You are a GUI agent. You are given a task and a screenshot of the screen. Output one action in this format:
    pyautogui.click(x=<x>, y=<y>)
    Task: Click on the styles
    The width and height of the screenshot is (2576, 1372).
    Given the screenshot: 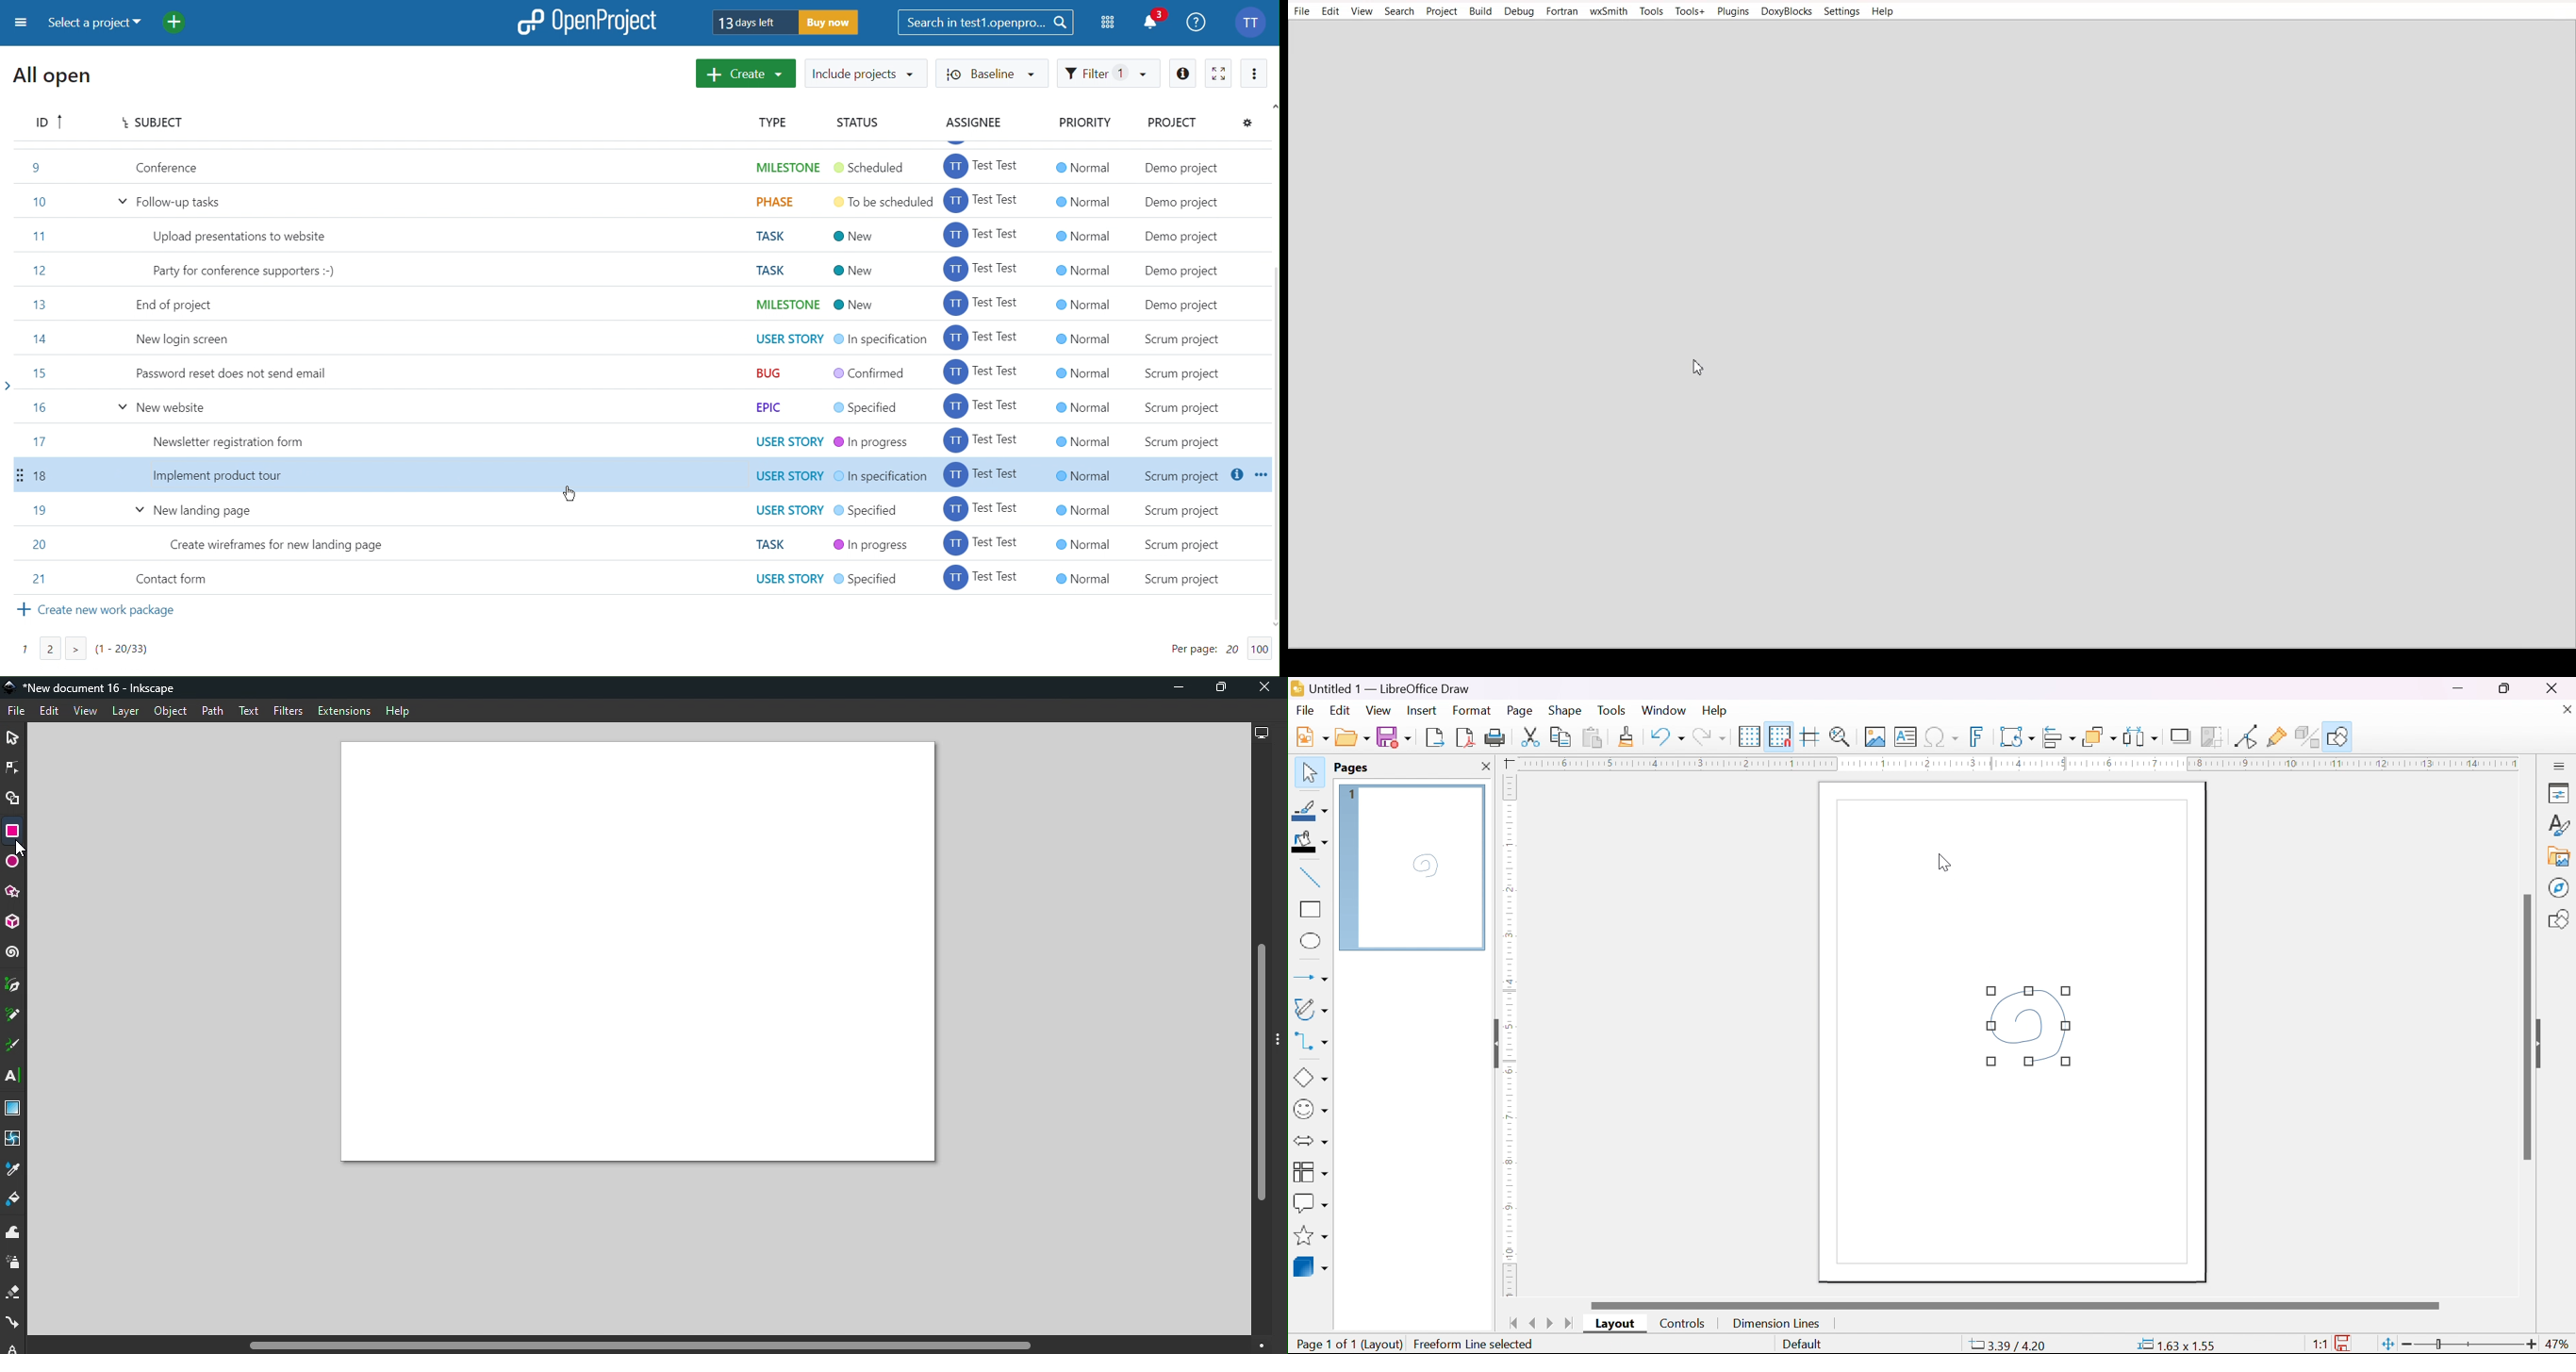 What is the action you would take?
    pyautogui.click(x=2559, y=825)
    